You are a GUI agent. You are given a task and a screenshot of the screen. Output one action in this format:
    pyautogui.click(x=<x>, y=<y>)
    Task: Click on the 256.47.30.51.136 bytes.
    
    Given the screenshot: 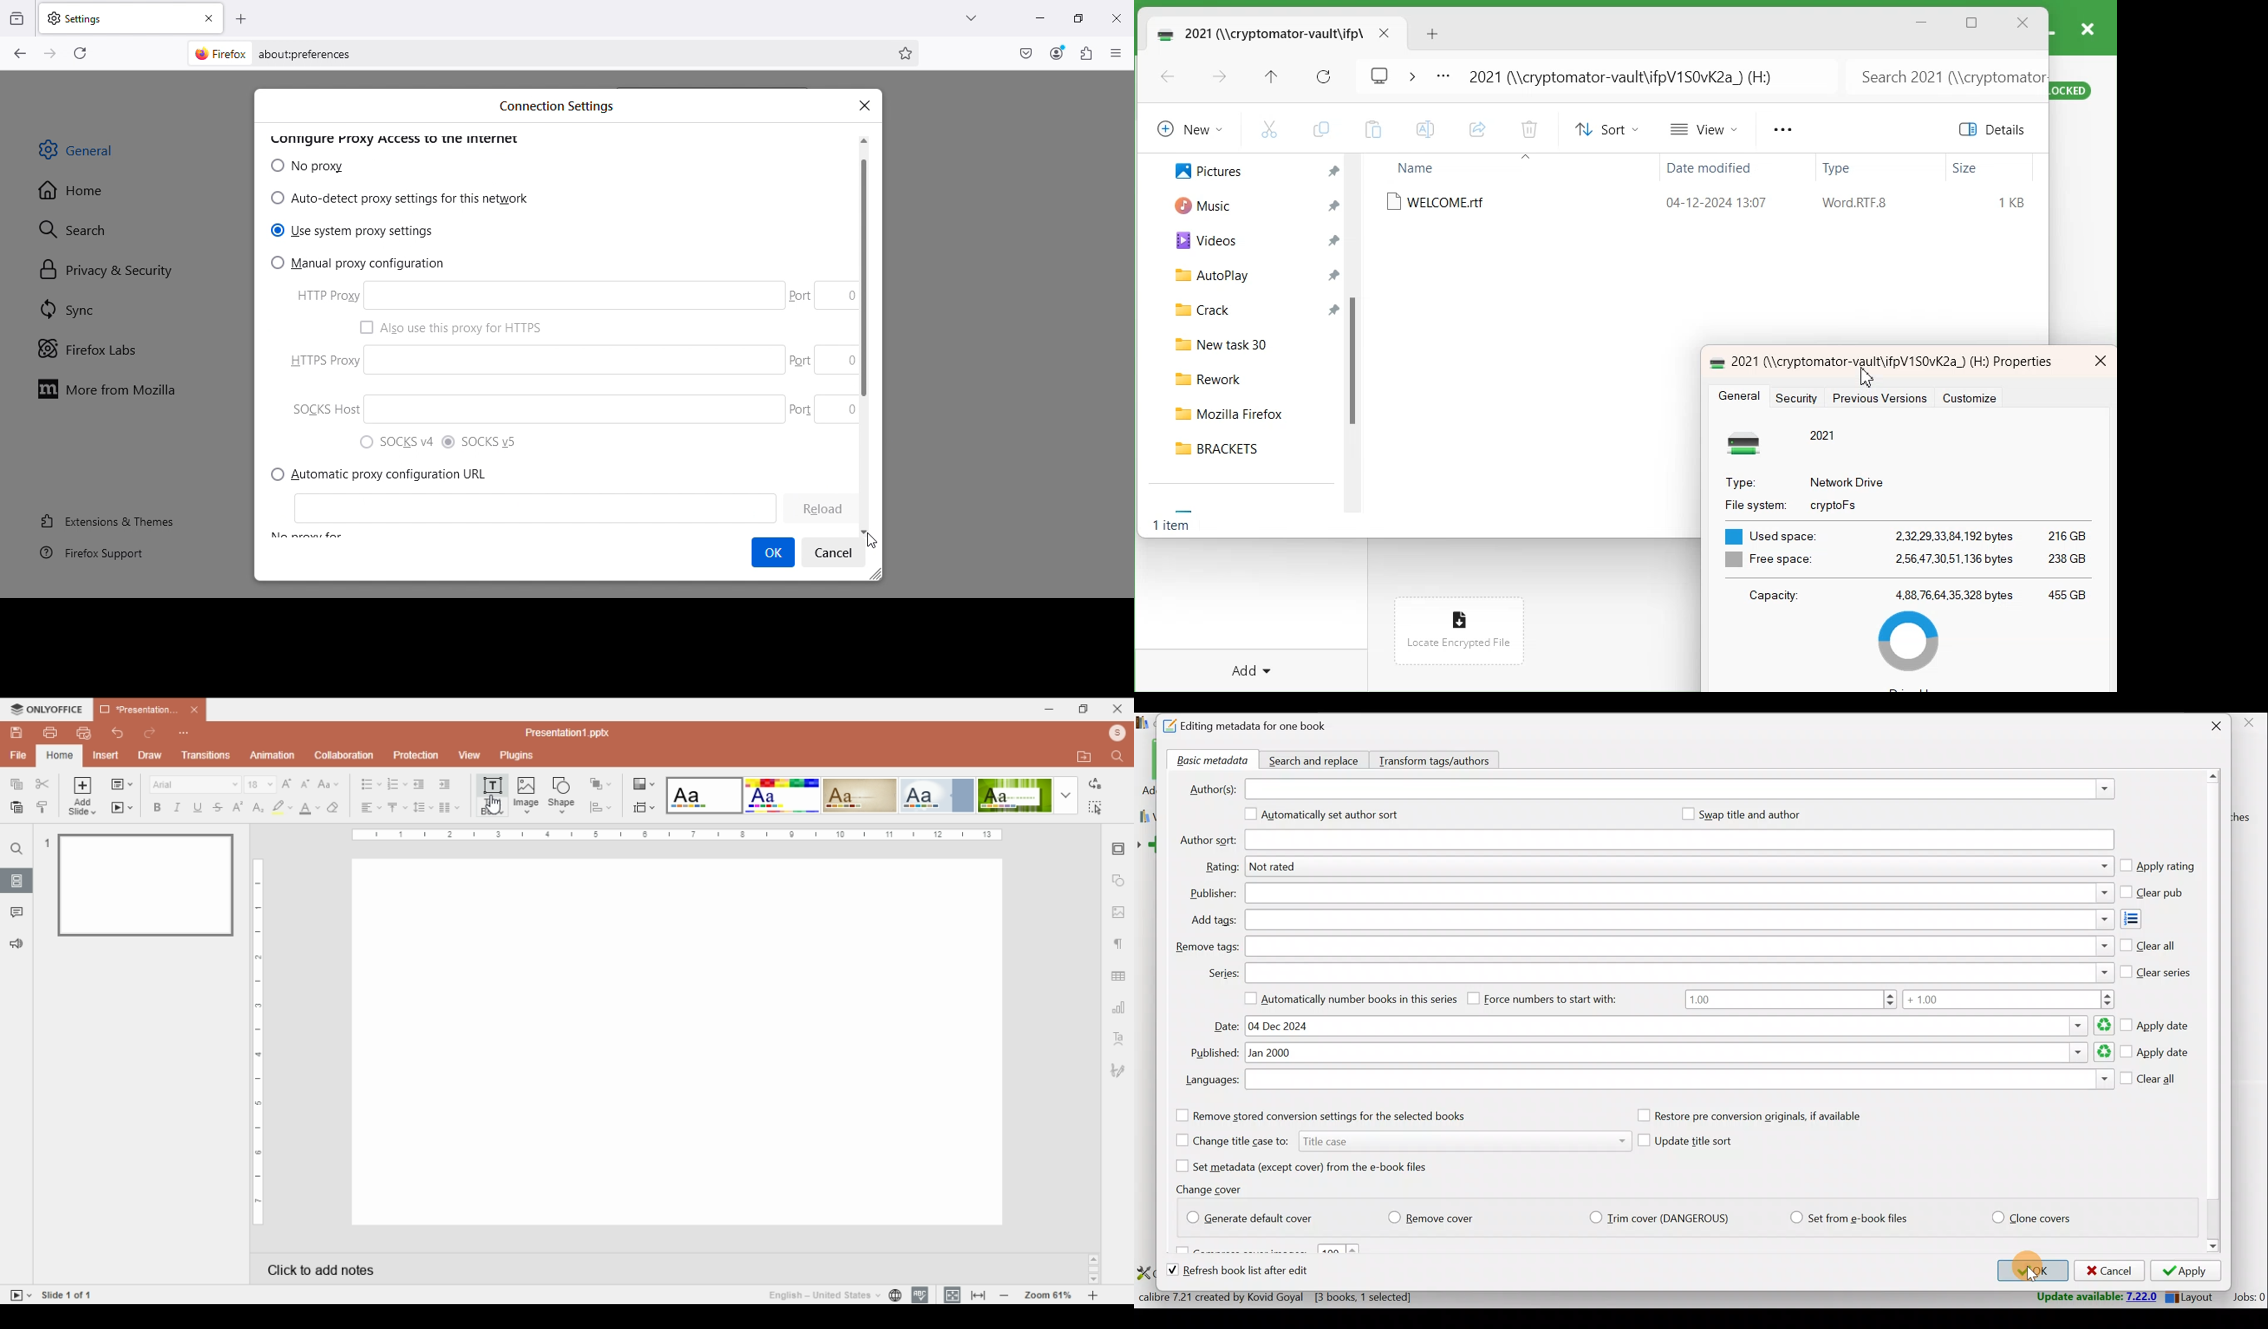 What is the action you would take?
    pyautogui.click(x=1956, y=558)
    